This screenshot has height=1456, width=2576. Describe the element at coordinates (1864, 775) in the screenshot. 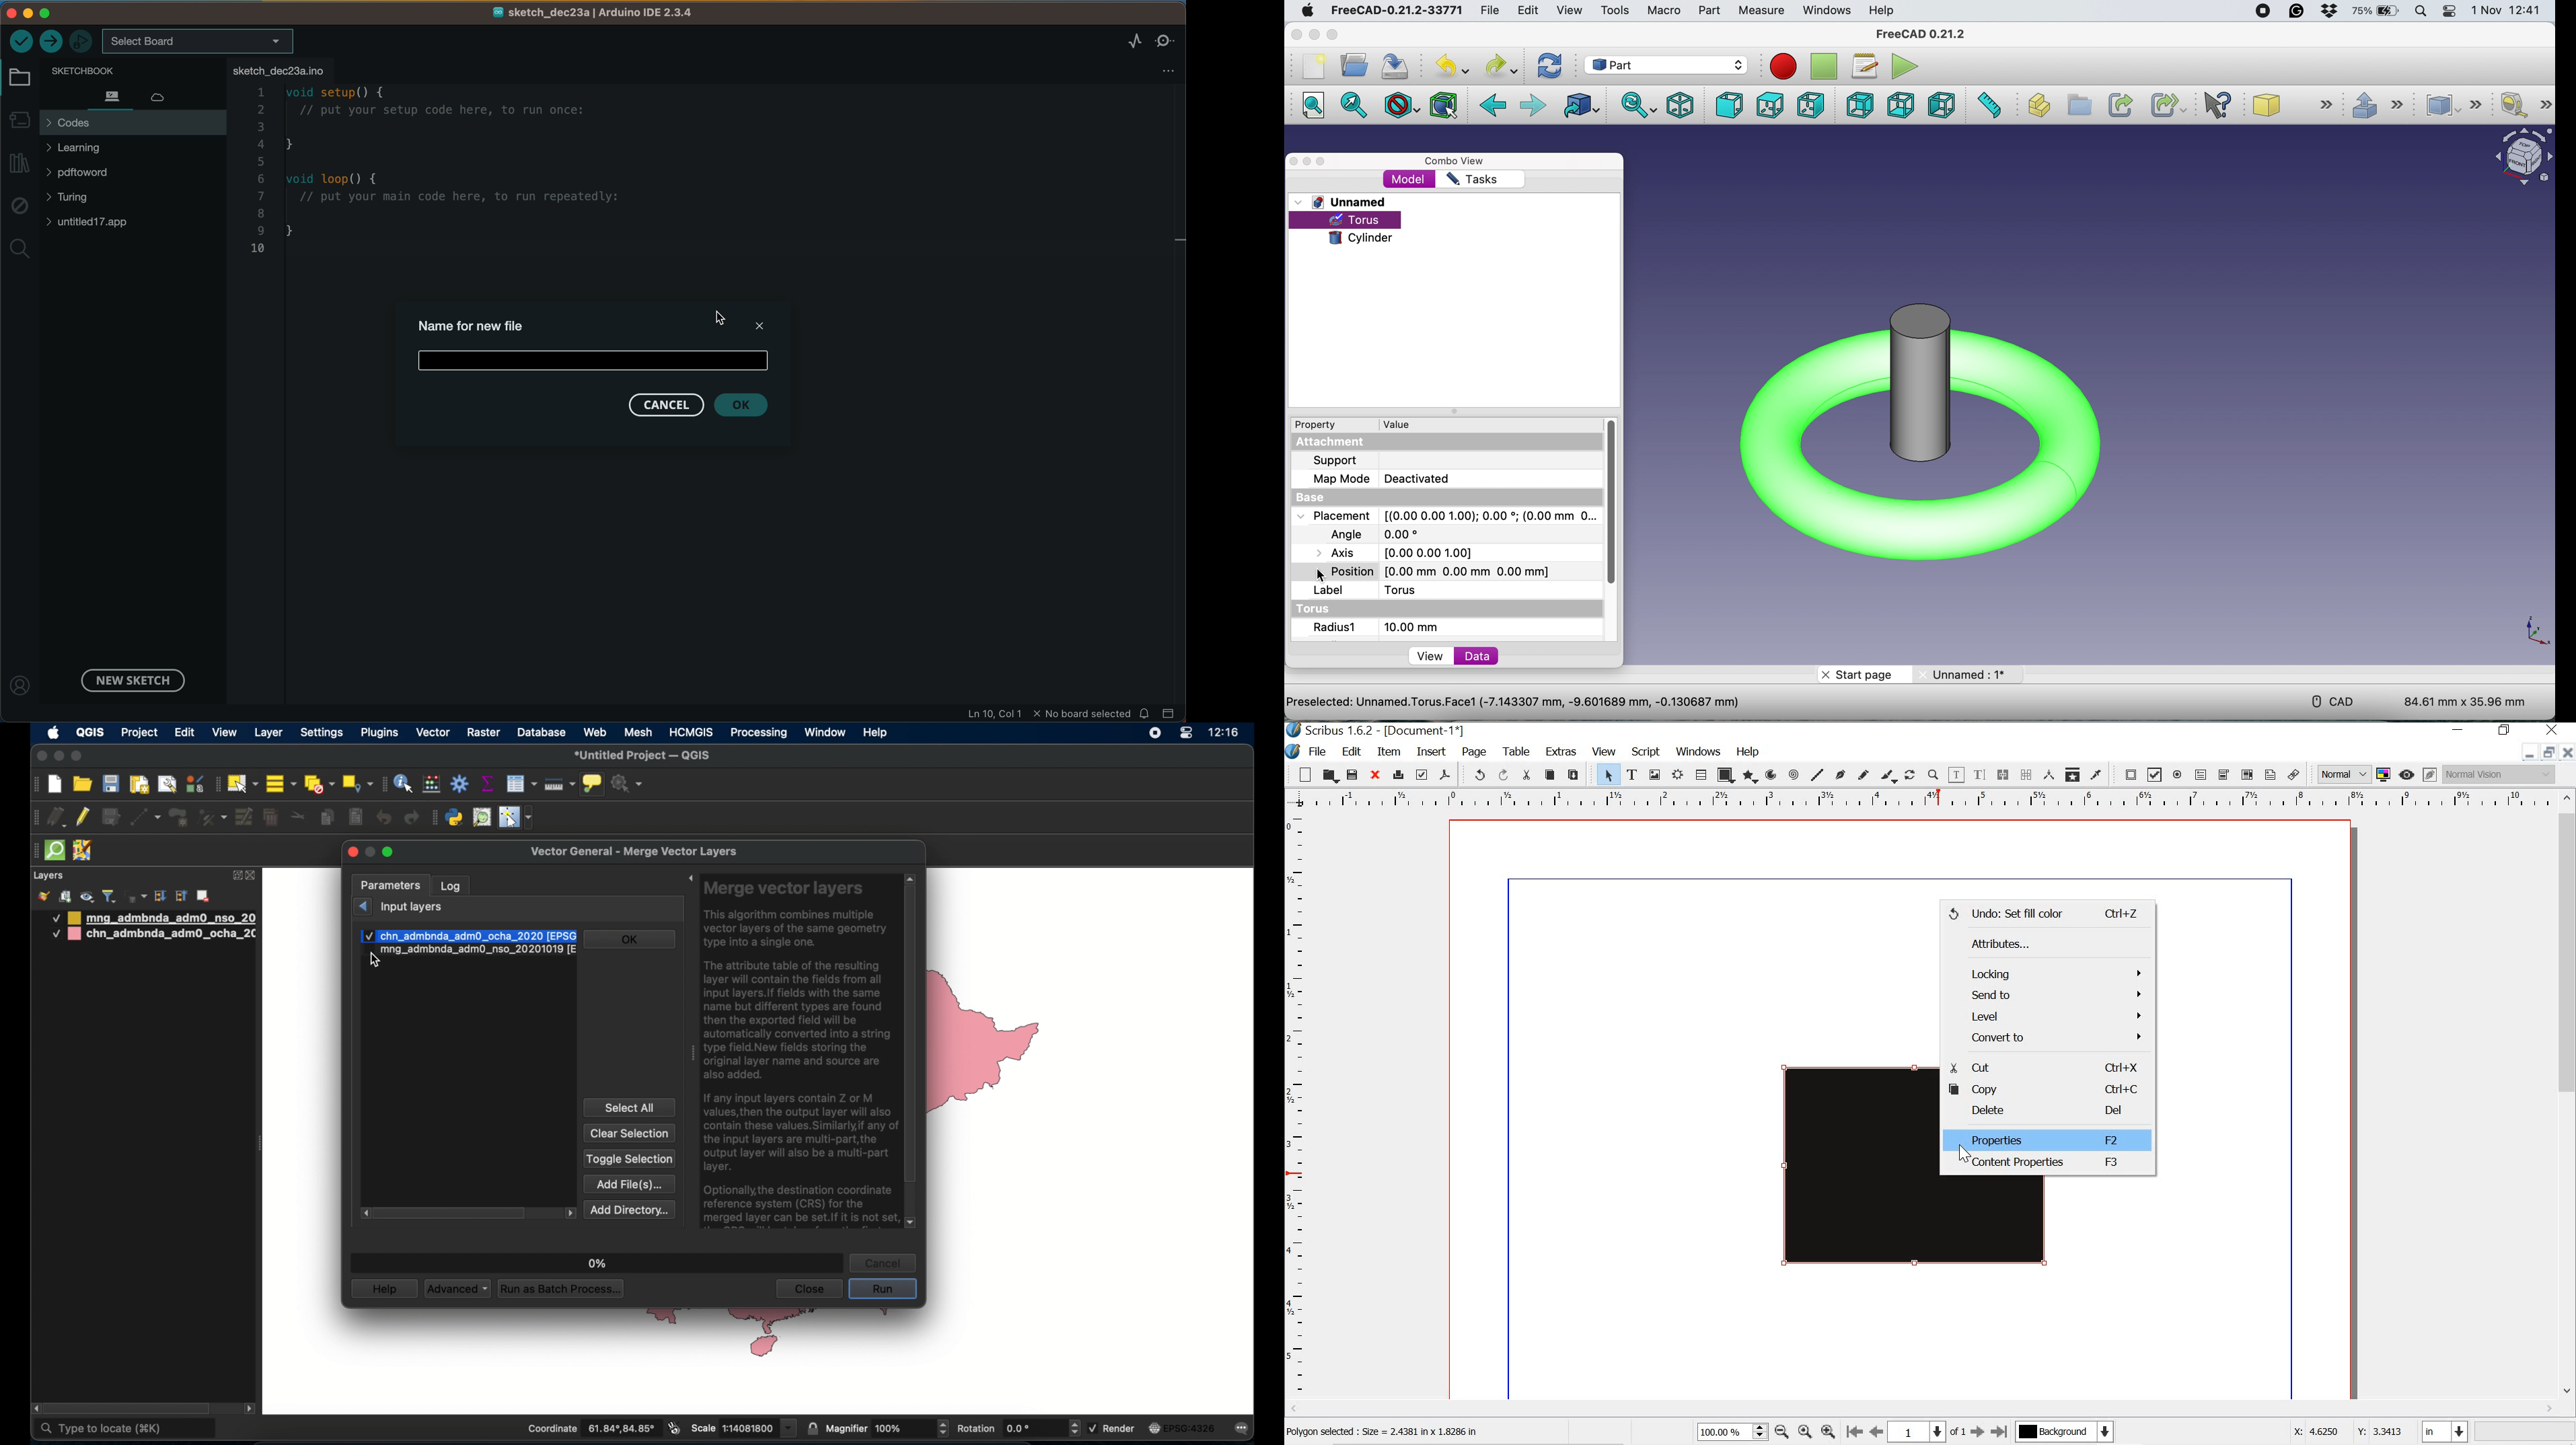

I see `freehand line` at that location.